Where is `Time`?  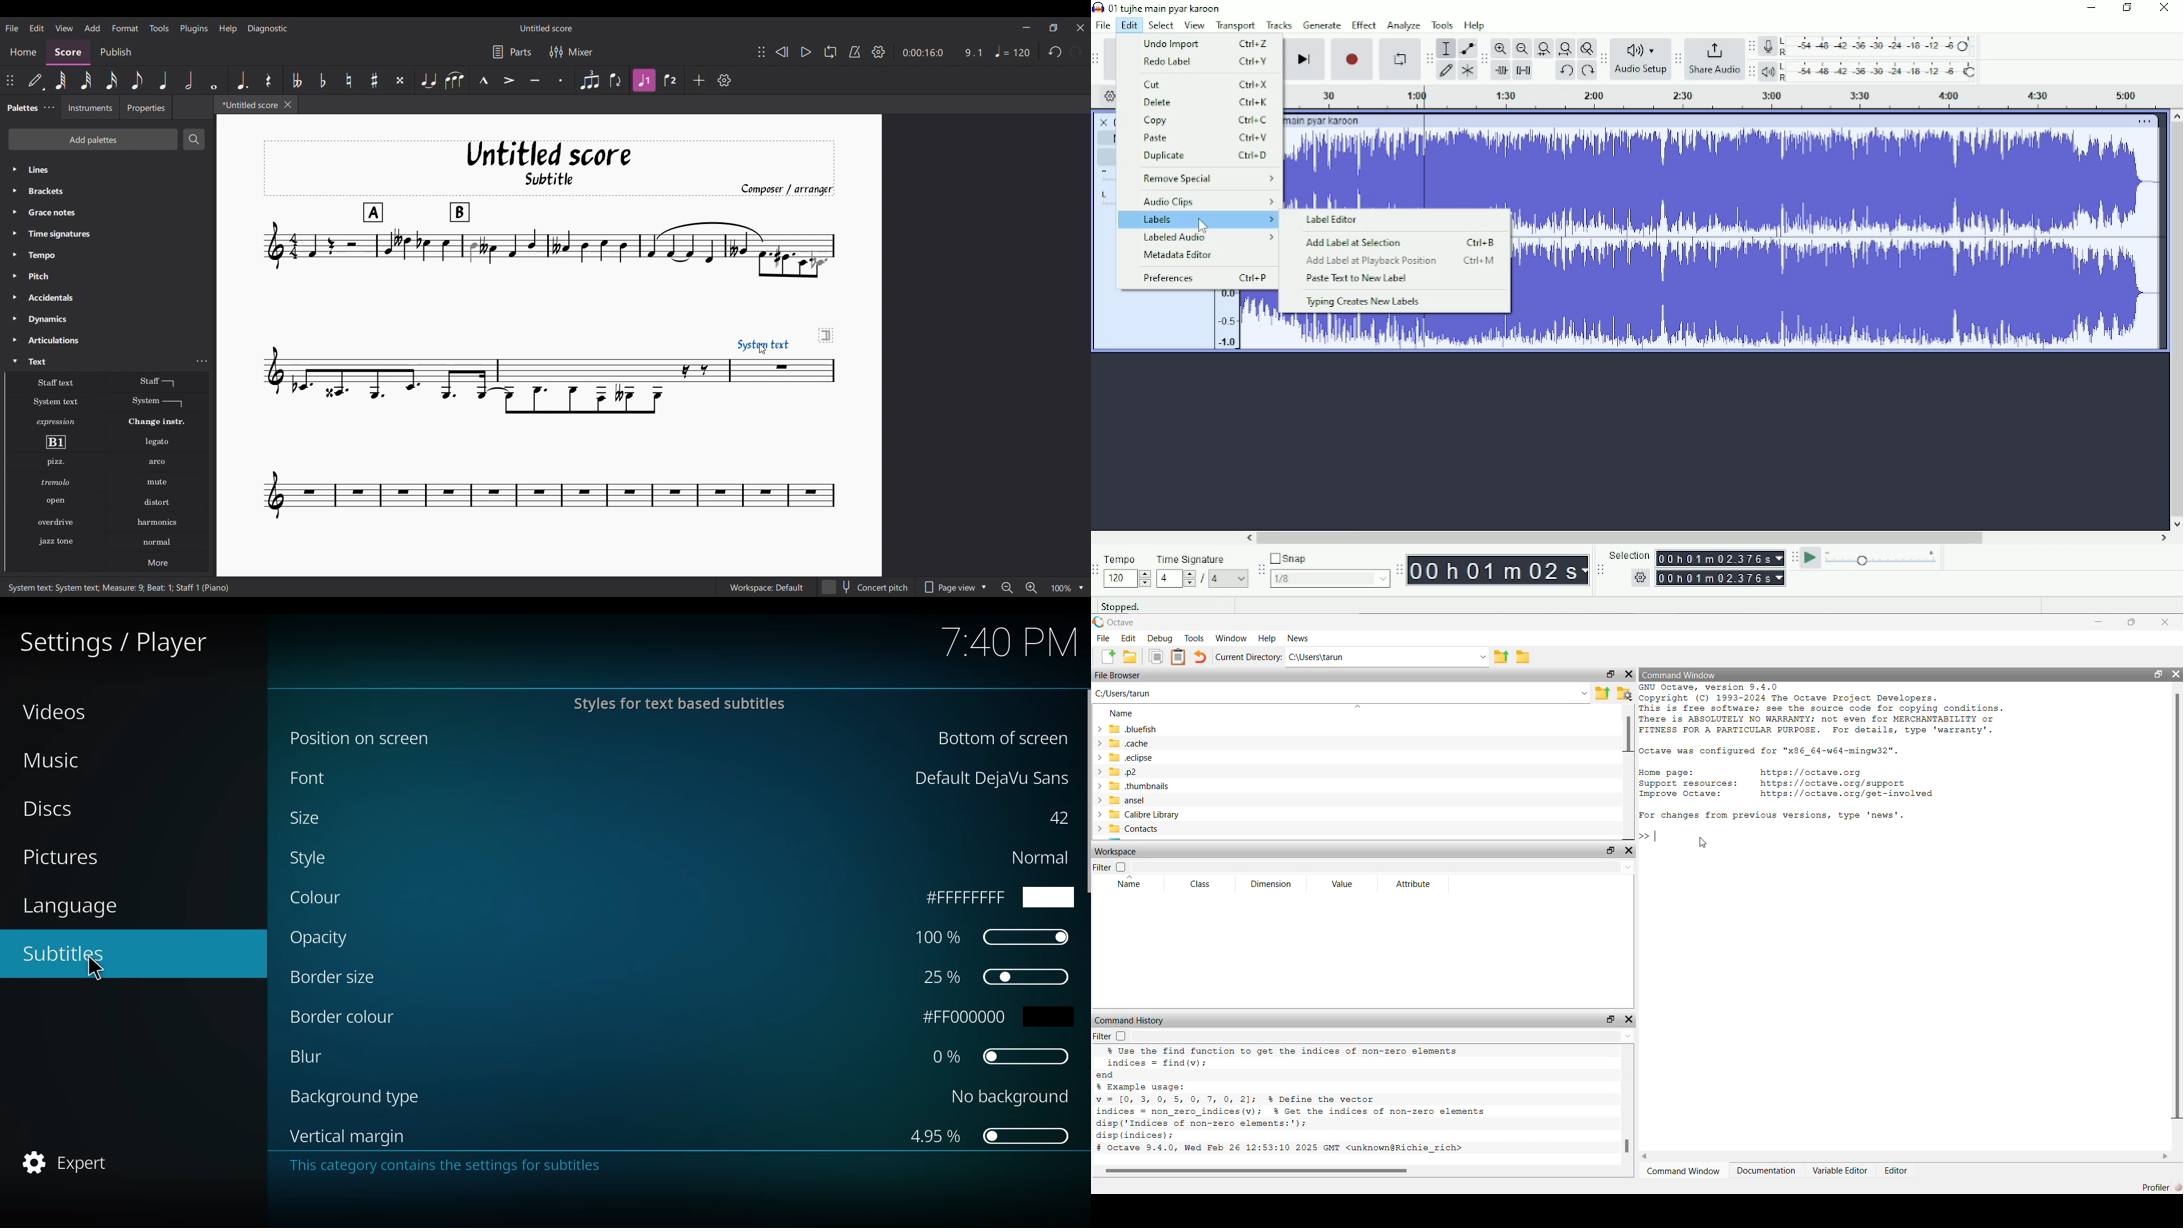
Time is located at coordinates (1497, 570).